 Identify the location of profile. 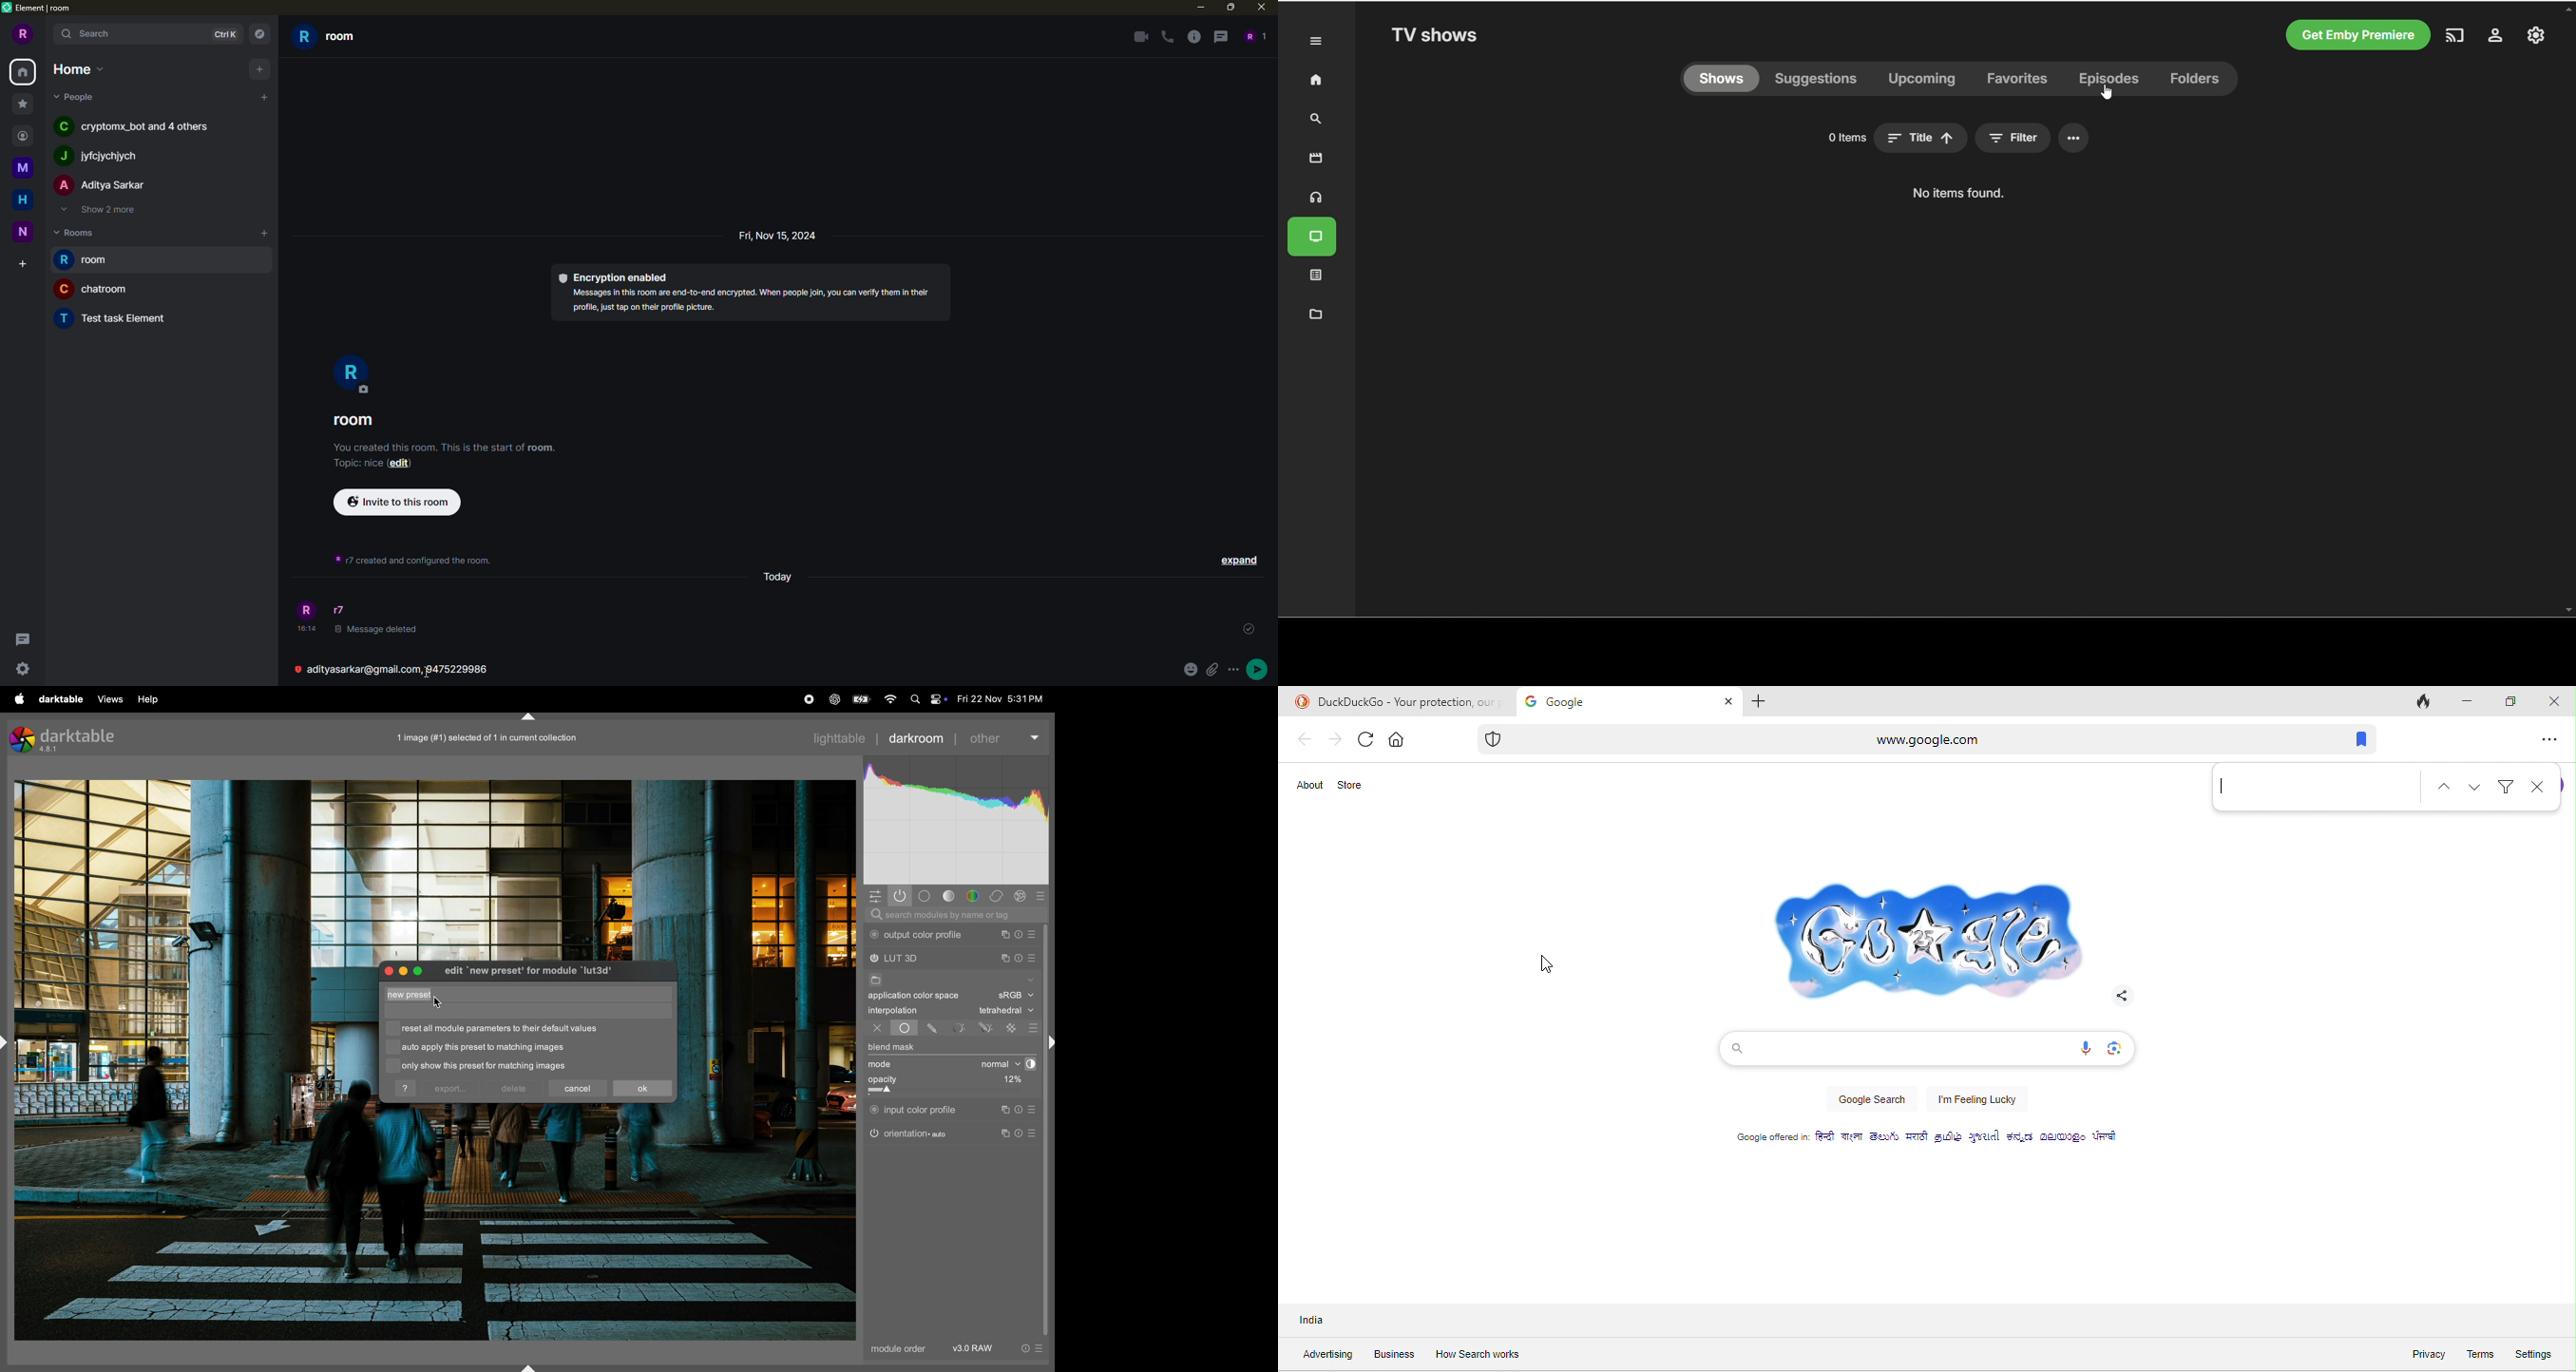
(353, 376).